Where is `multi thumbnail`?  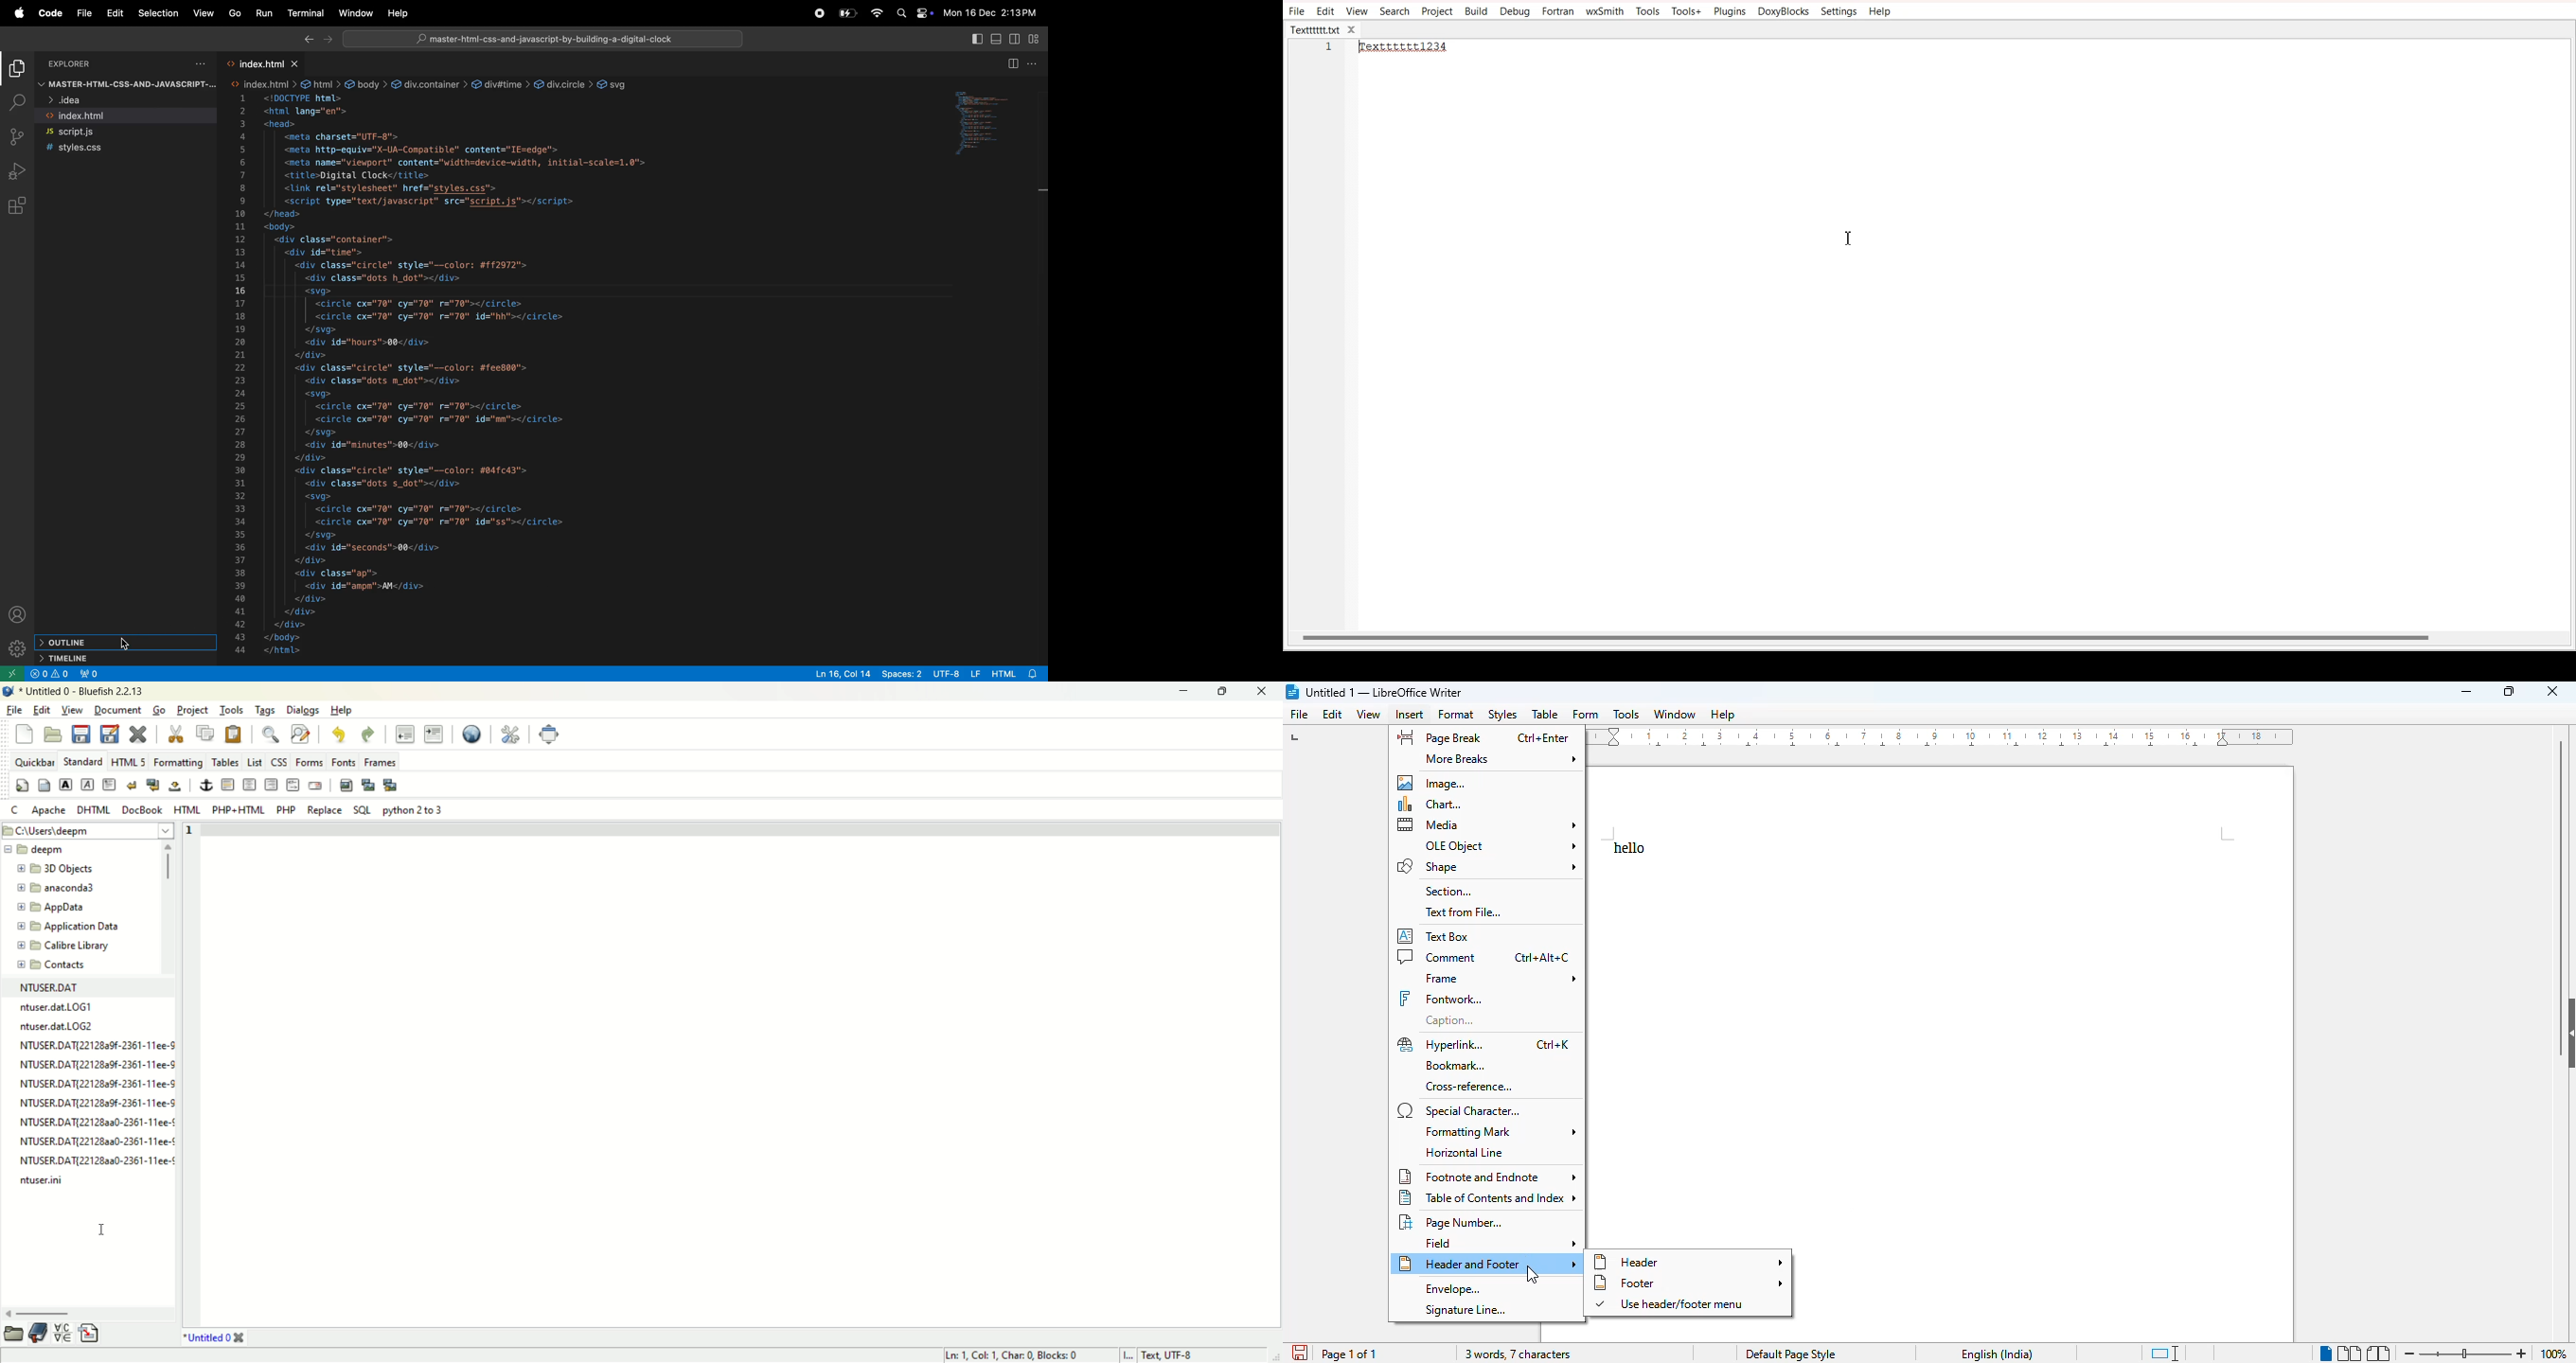
multi thumbnail is located at coordinates (392, 785).